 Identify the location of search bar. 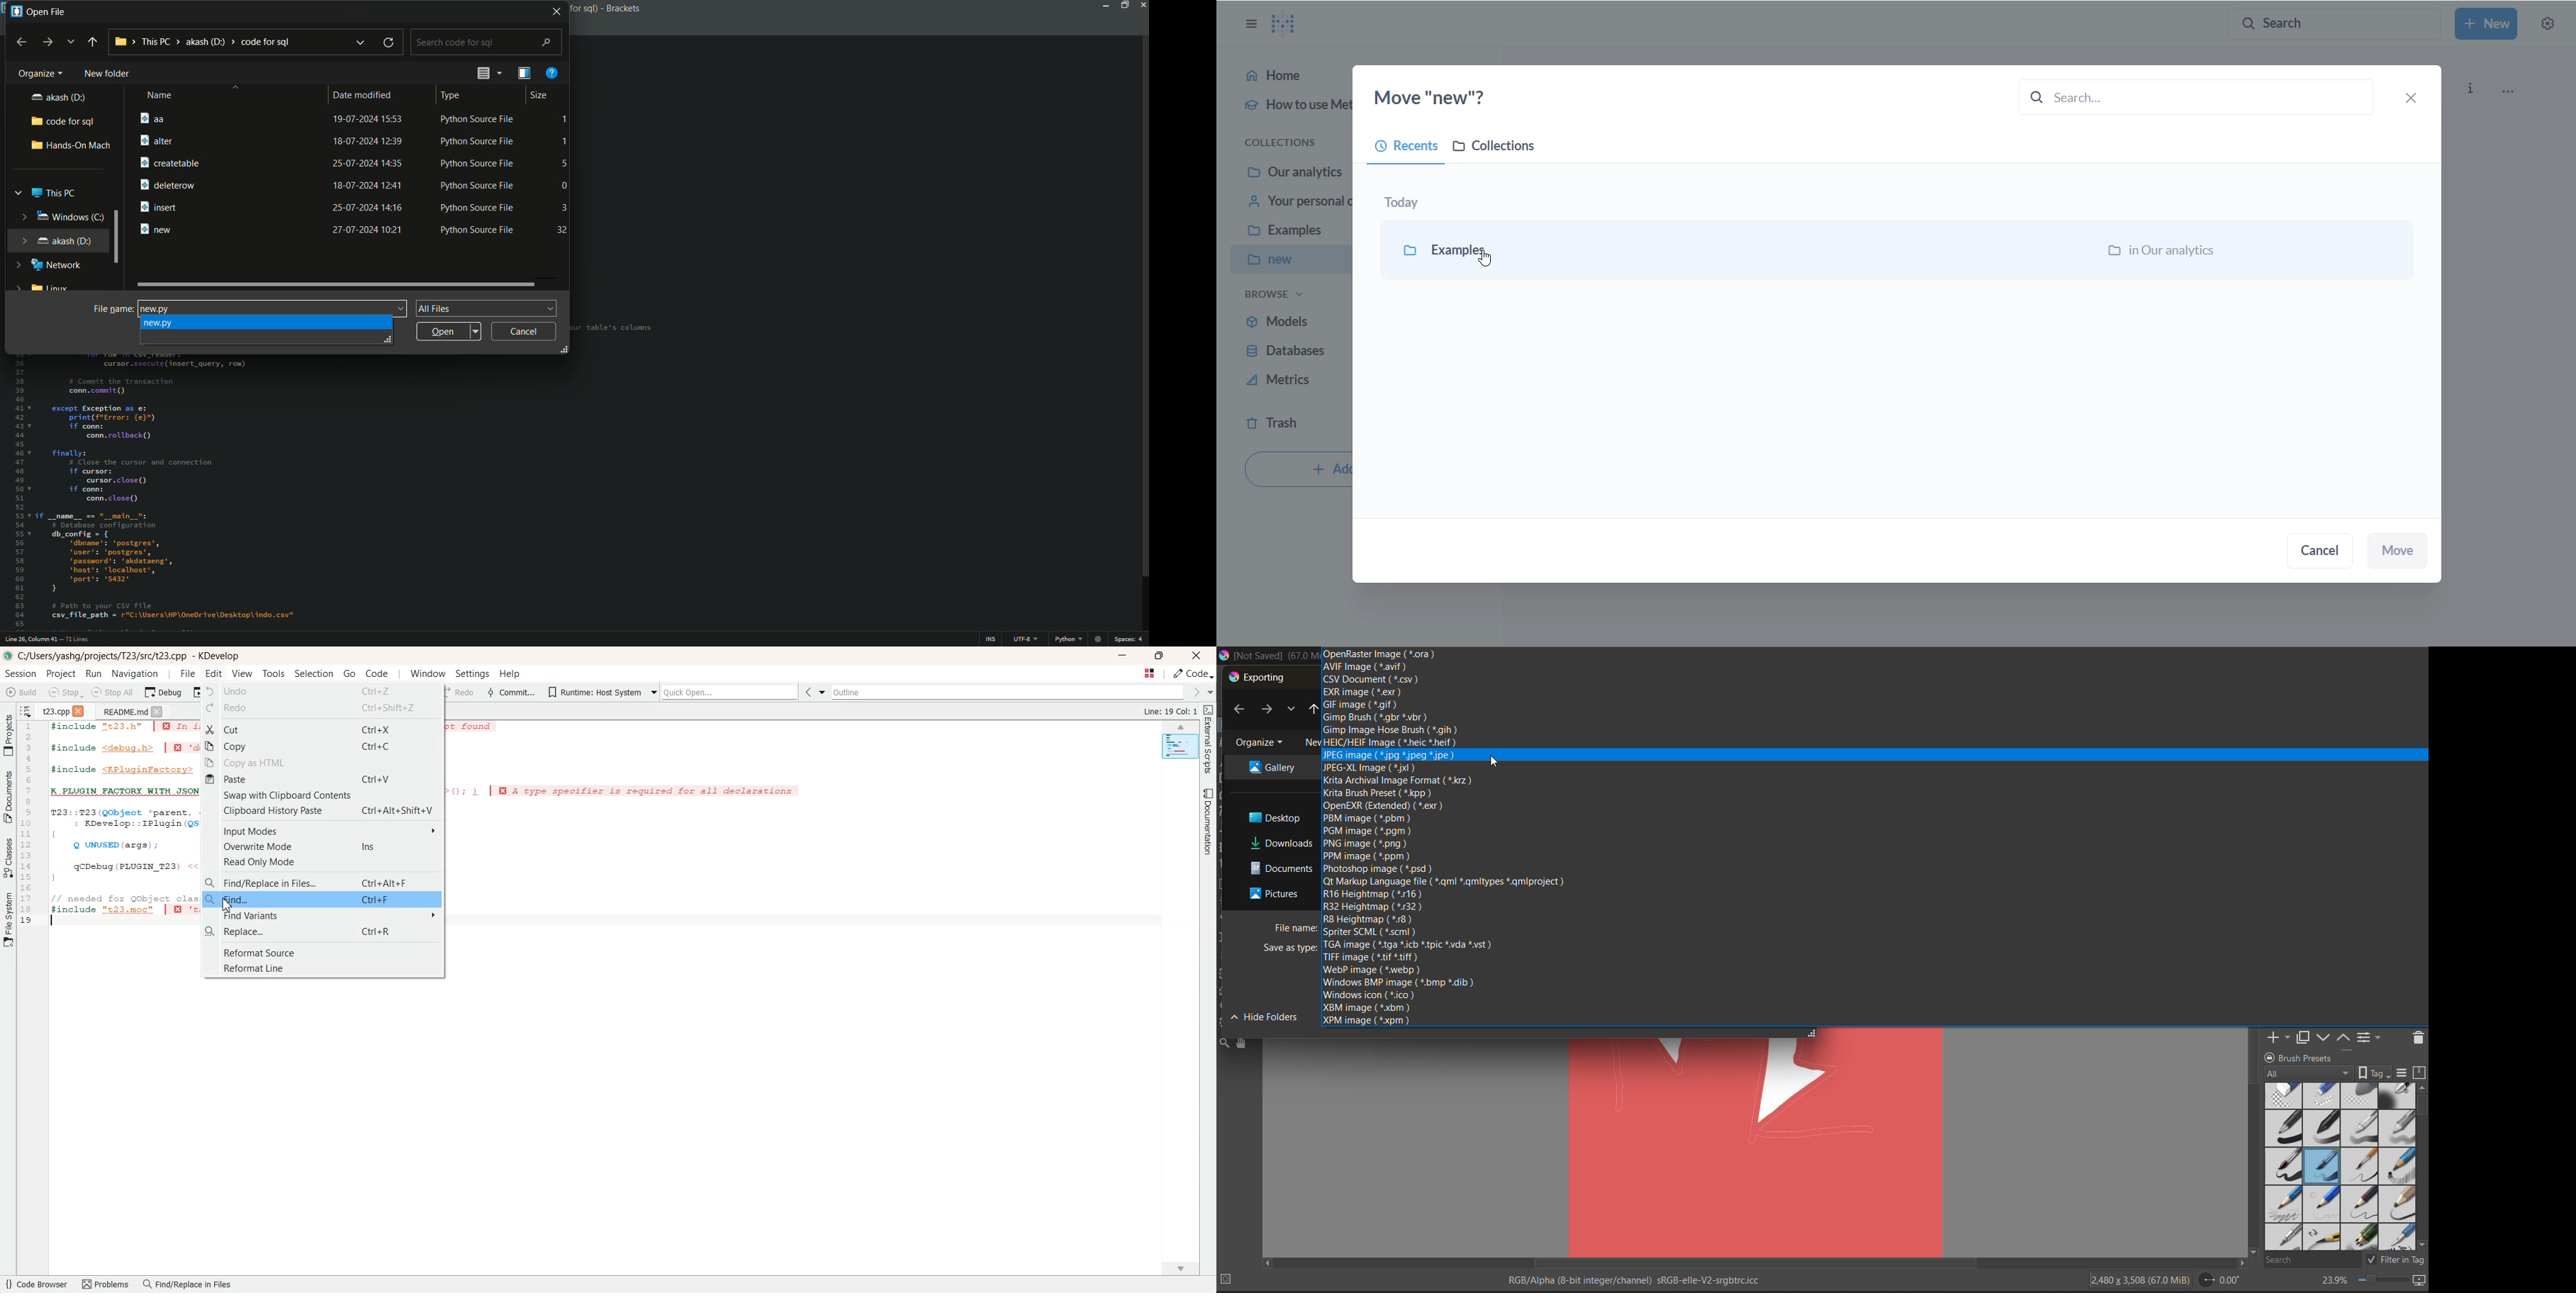
(490, 43).